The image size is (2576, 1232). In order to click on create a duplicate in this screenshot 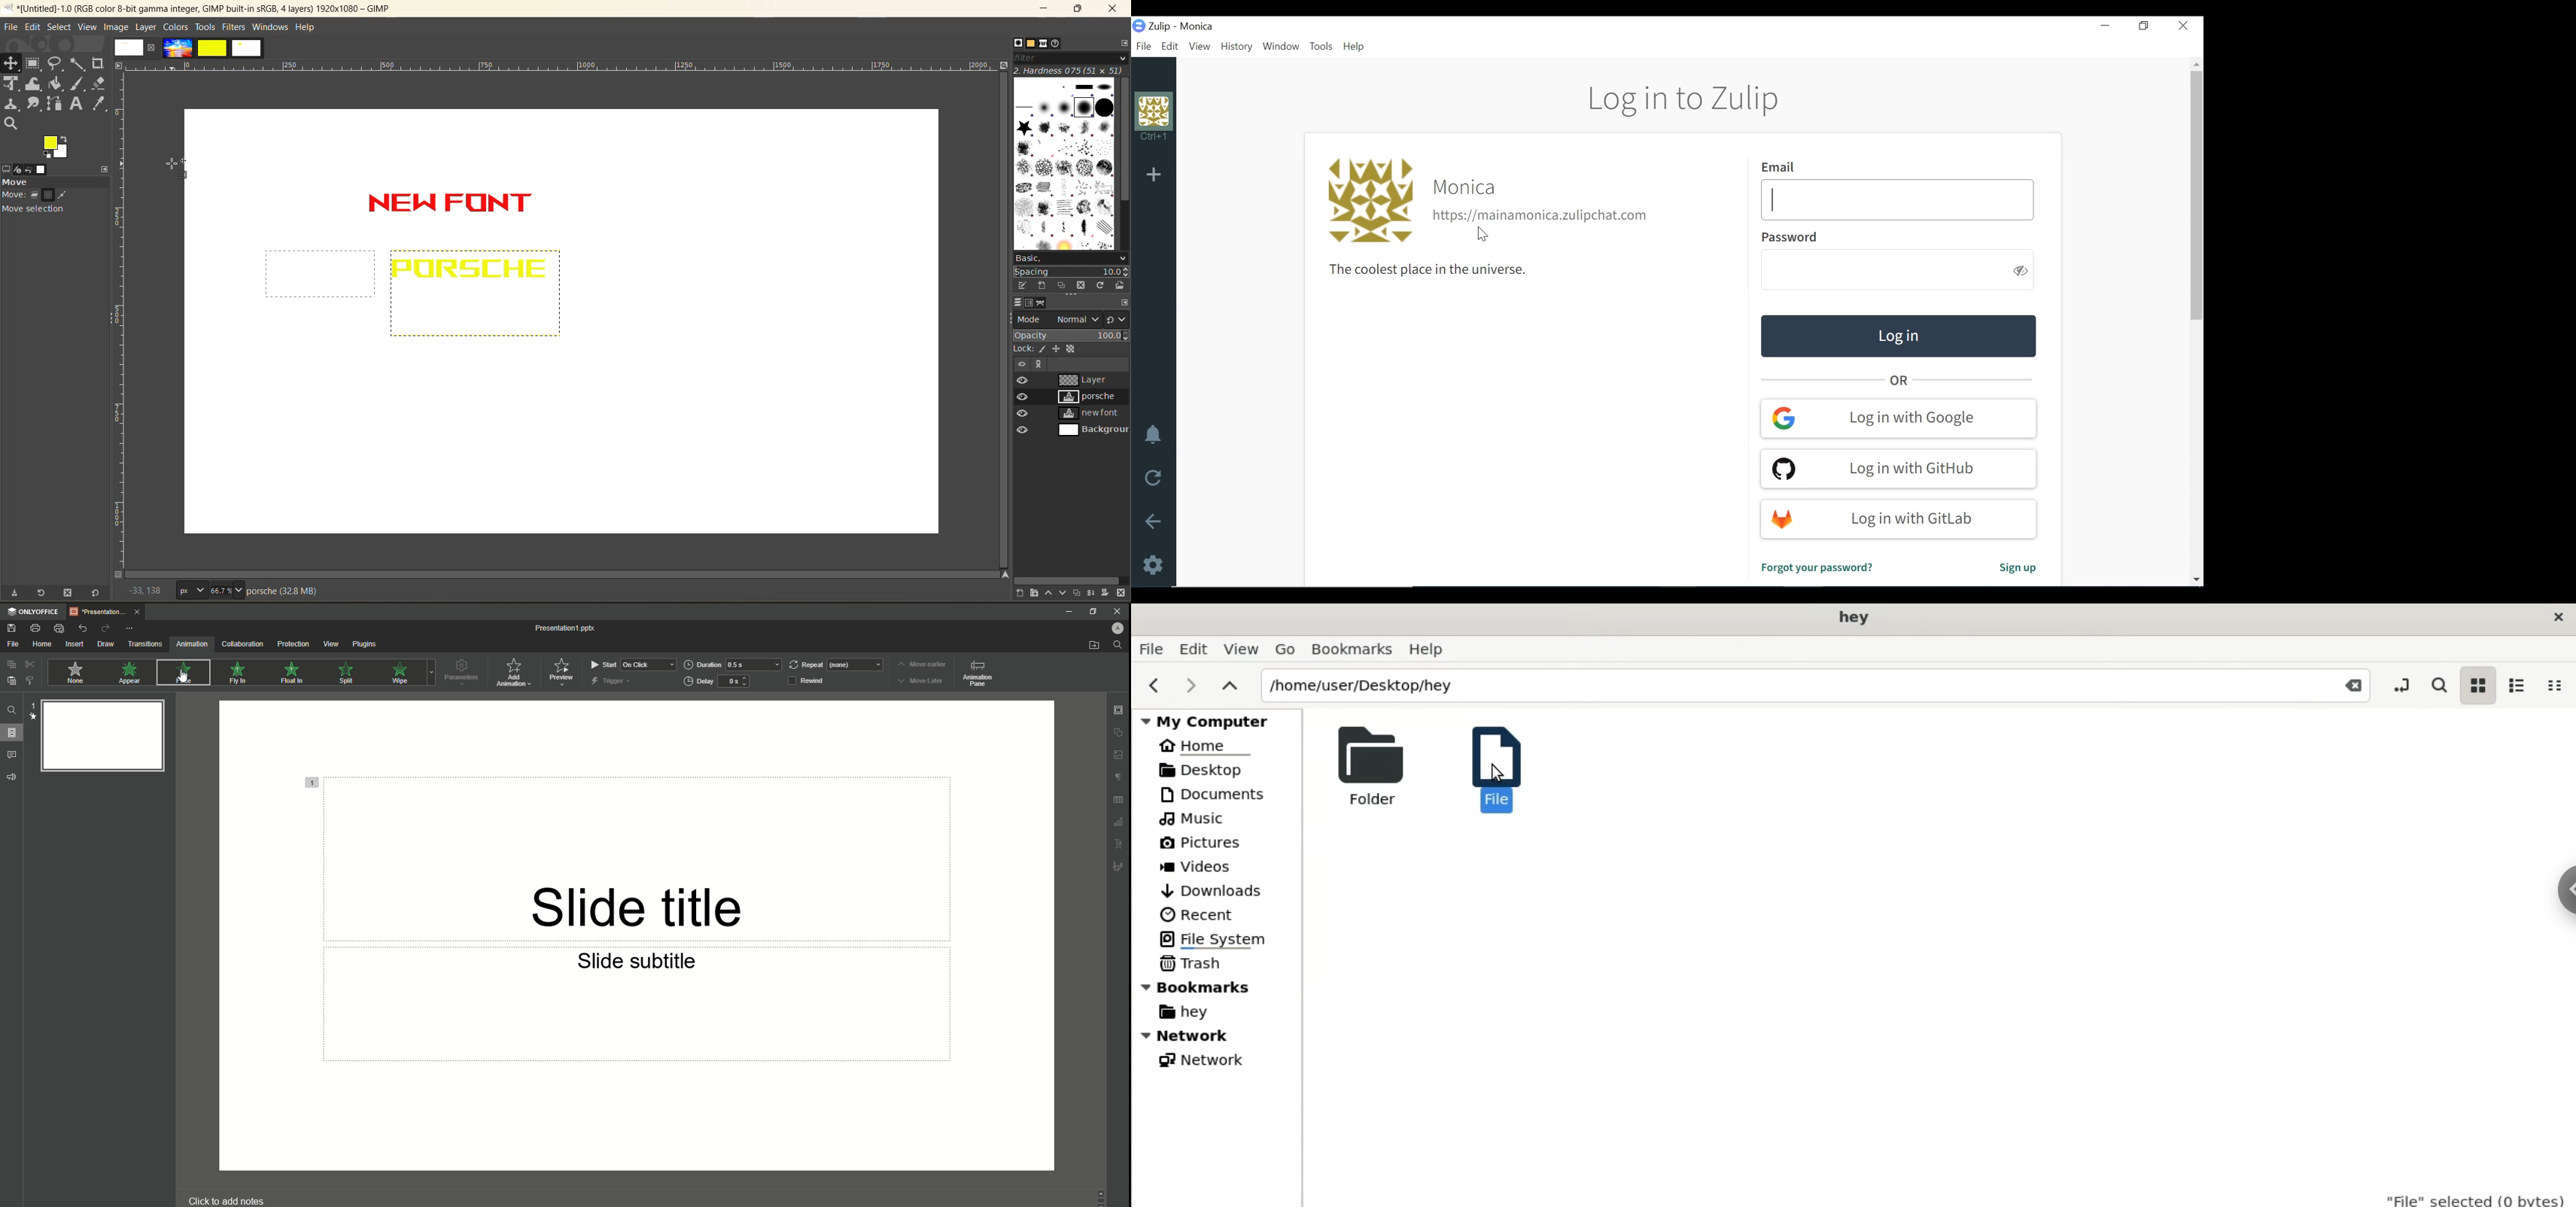, I will do `click(1078, 592)`.